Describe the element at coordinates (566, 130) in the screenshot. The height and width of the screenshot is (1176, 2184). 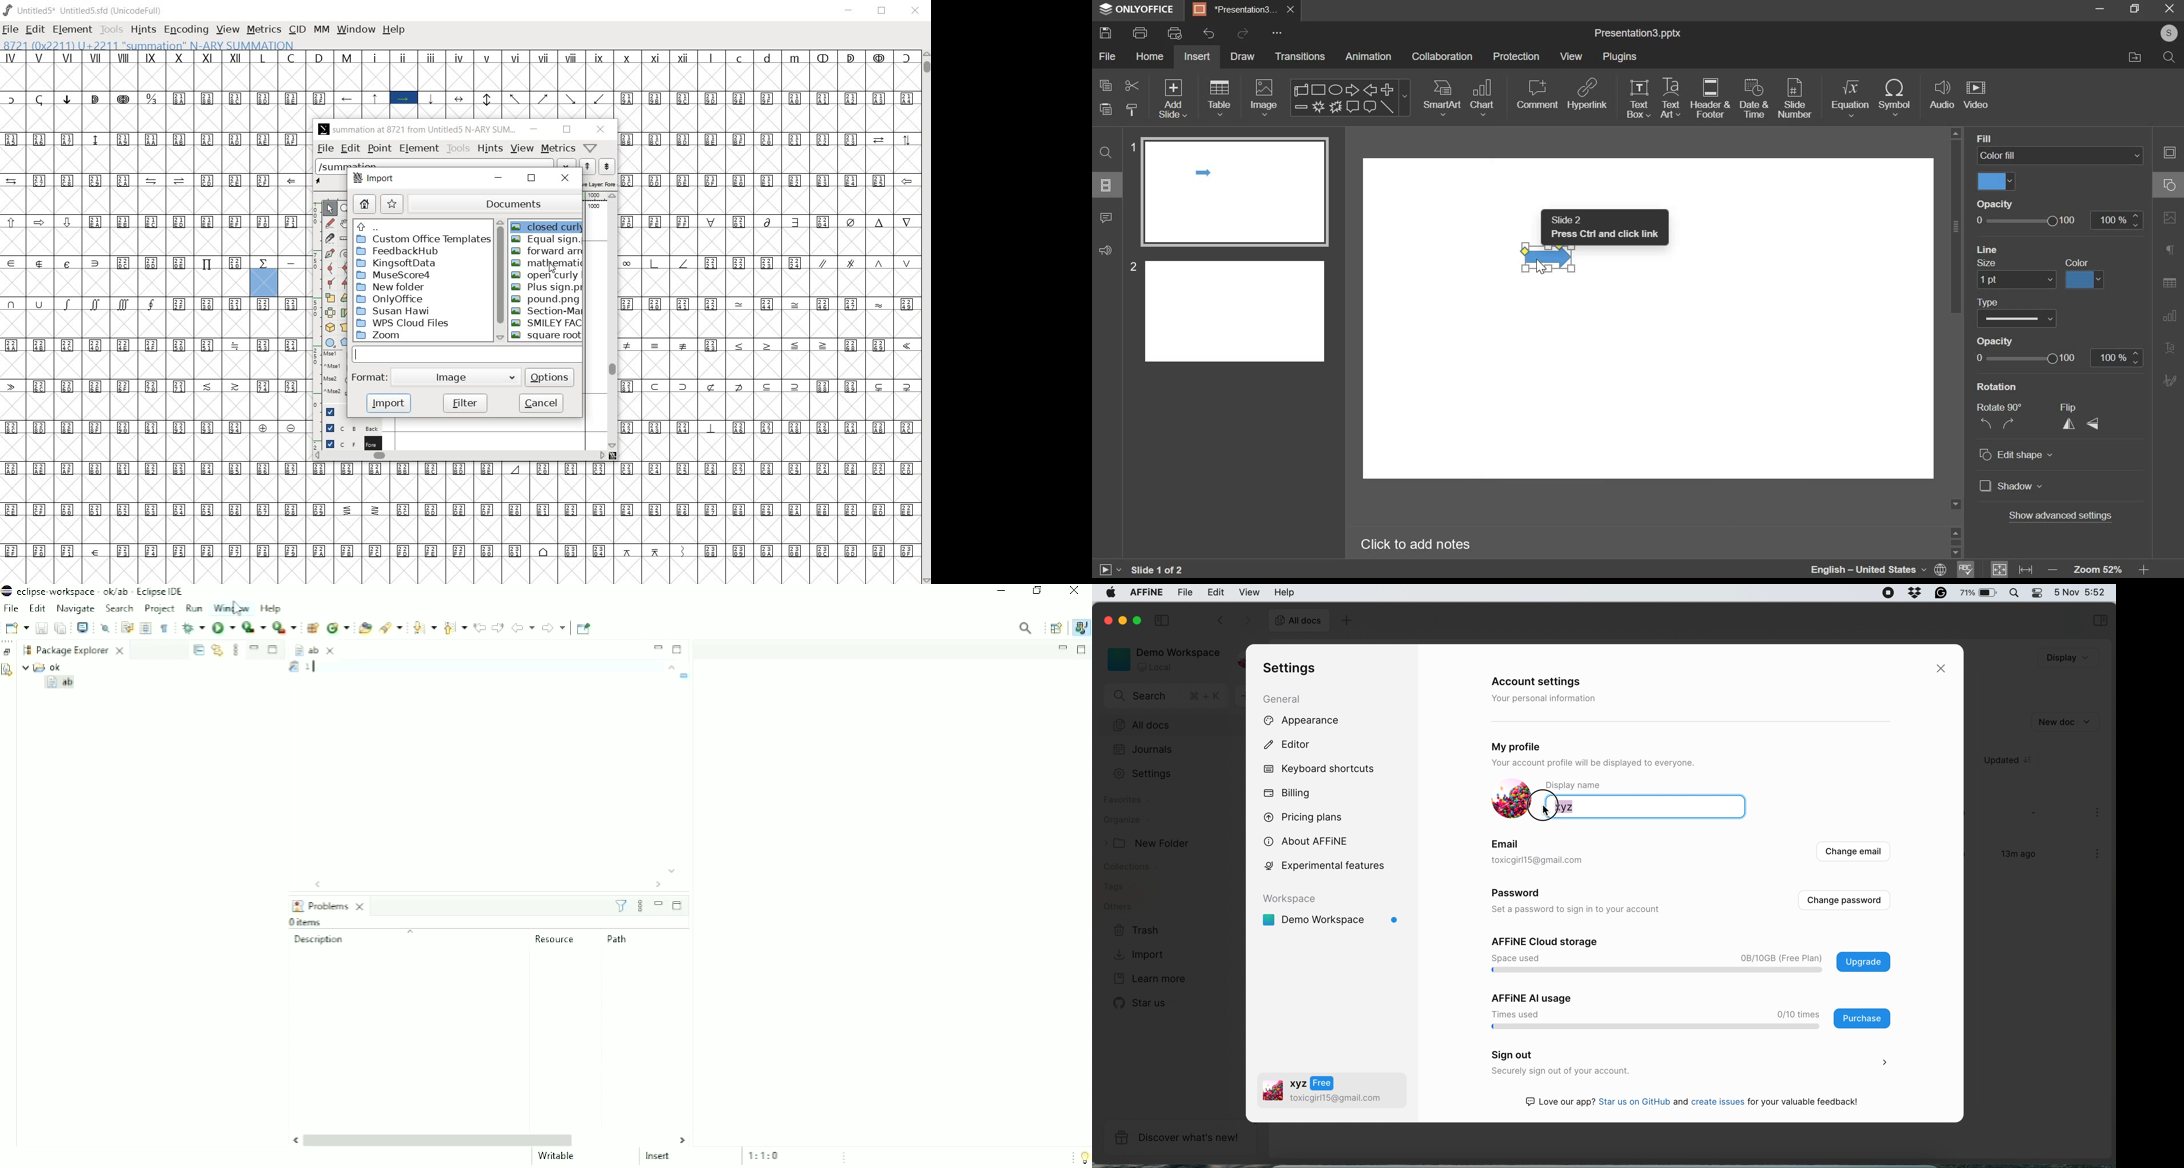
I see `restore` at that location.